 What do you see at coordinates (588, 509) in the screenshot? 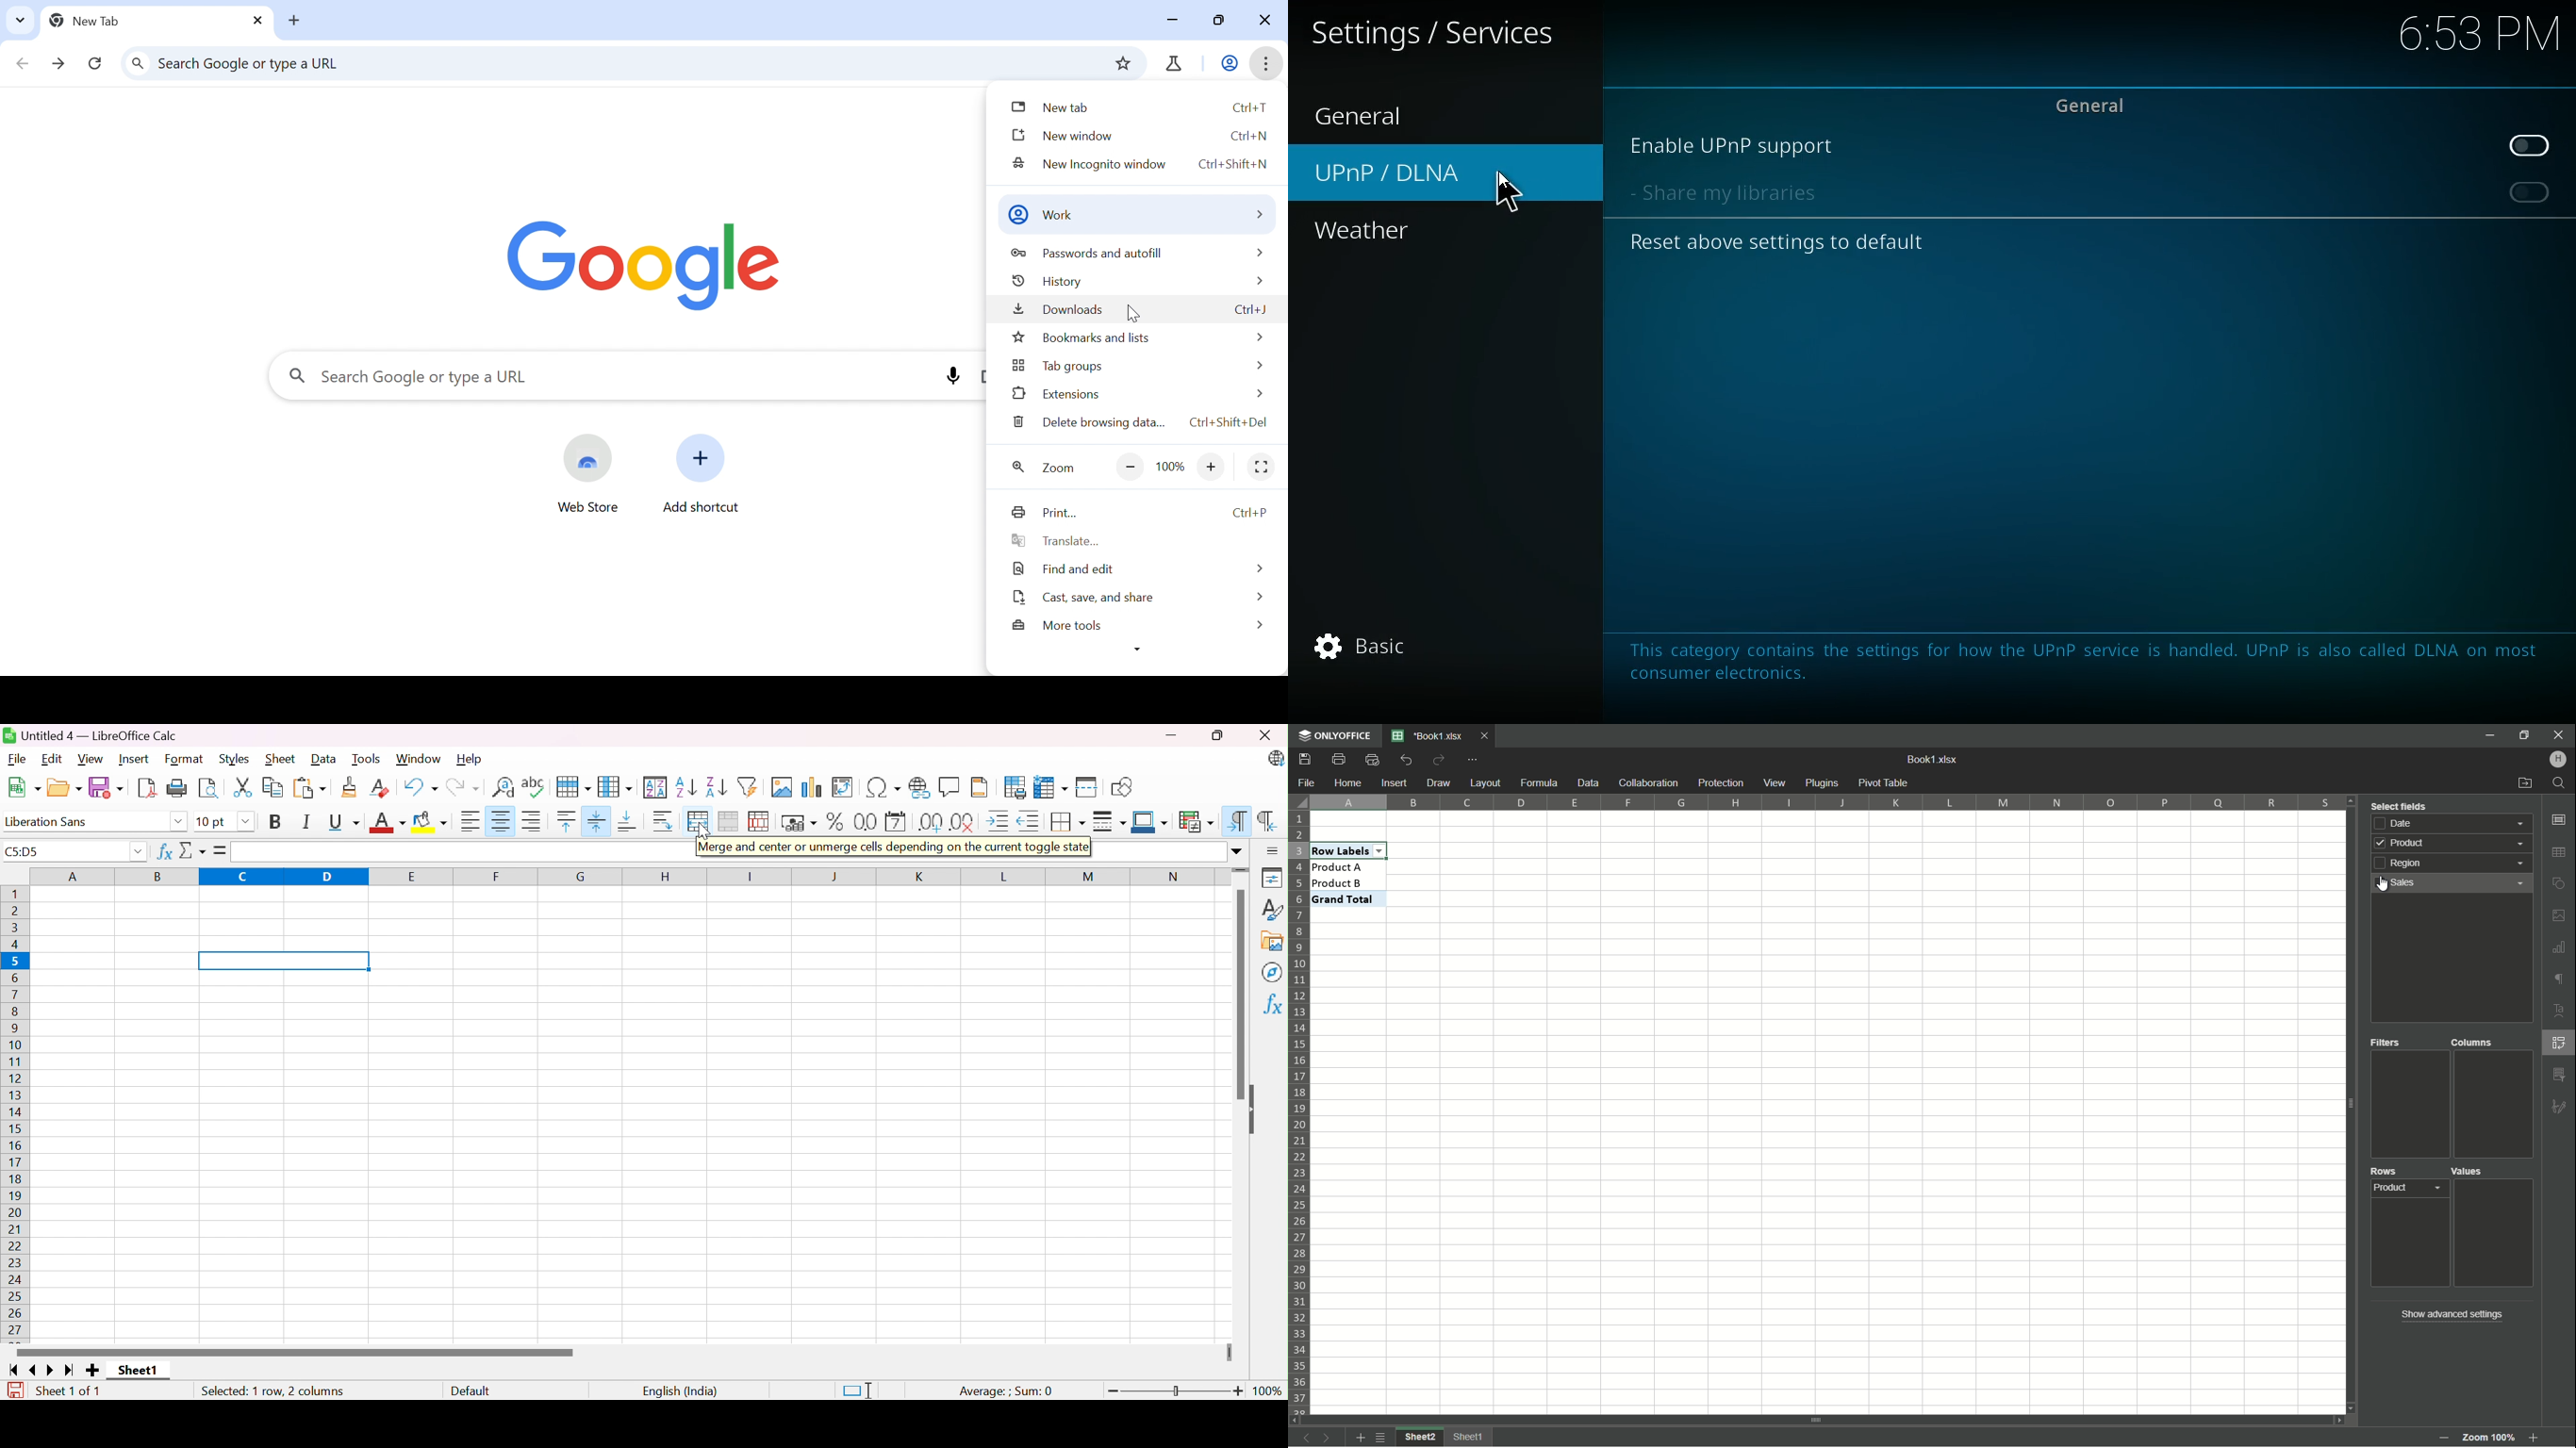
I see `Web store` at bounding box center [588, 509].